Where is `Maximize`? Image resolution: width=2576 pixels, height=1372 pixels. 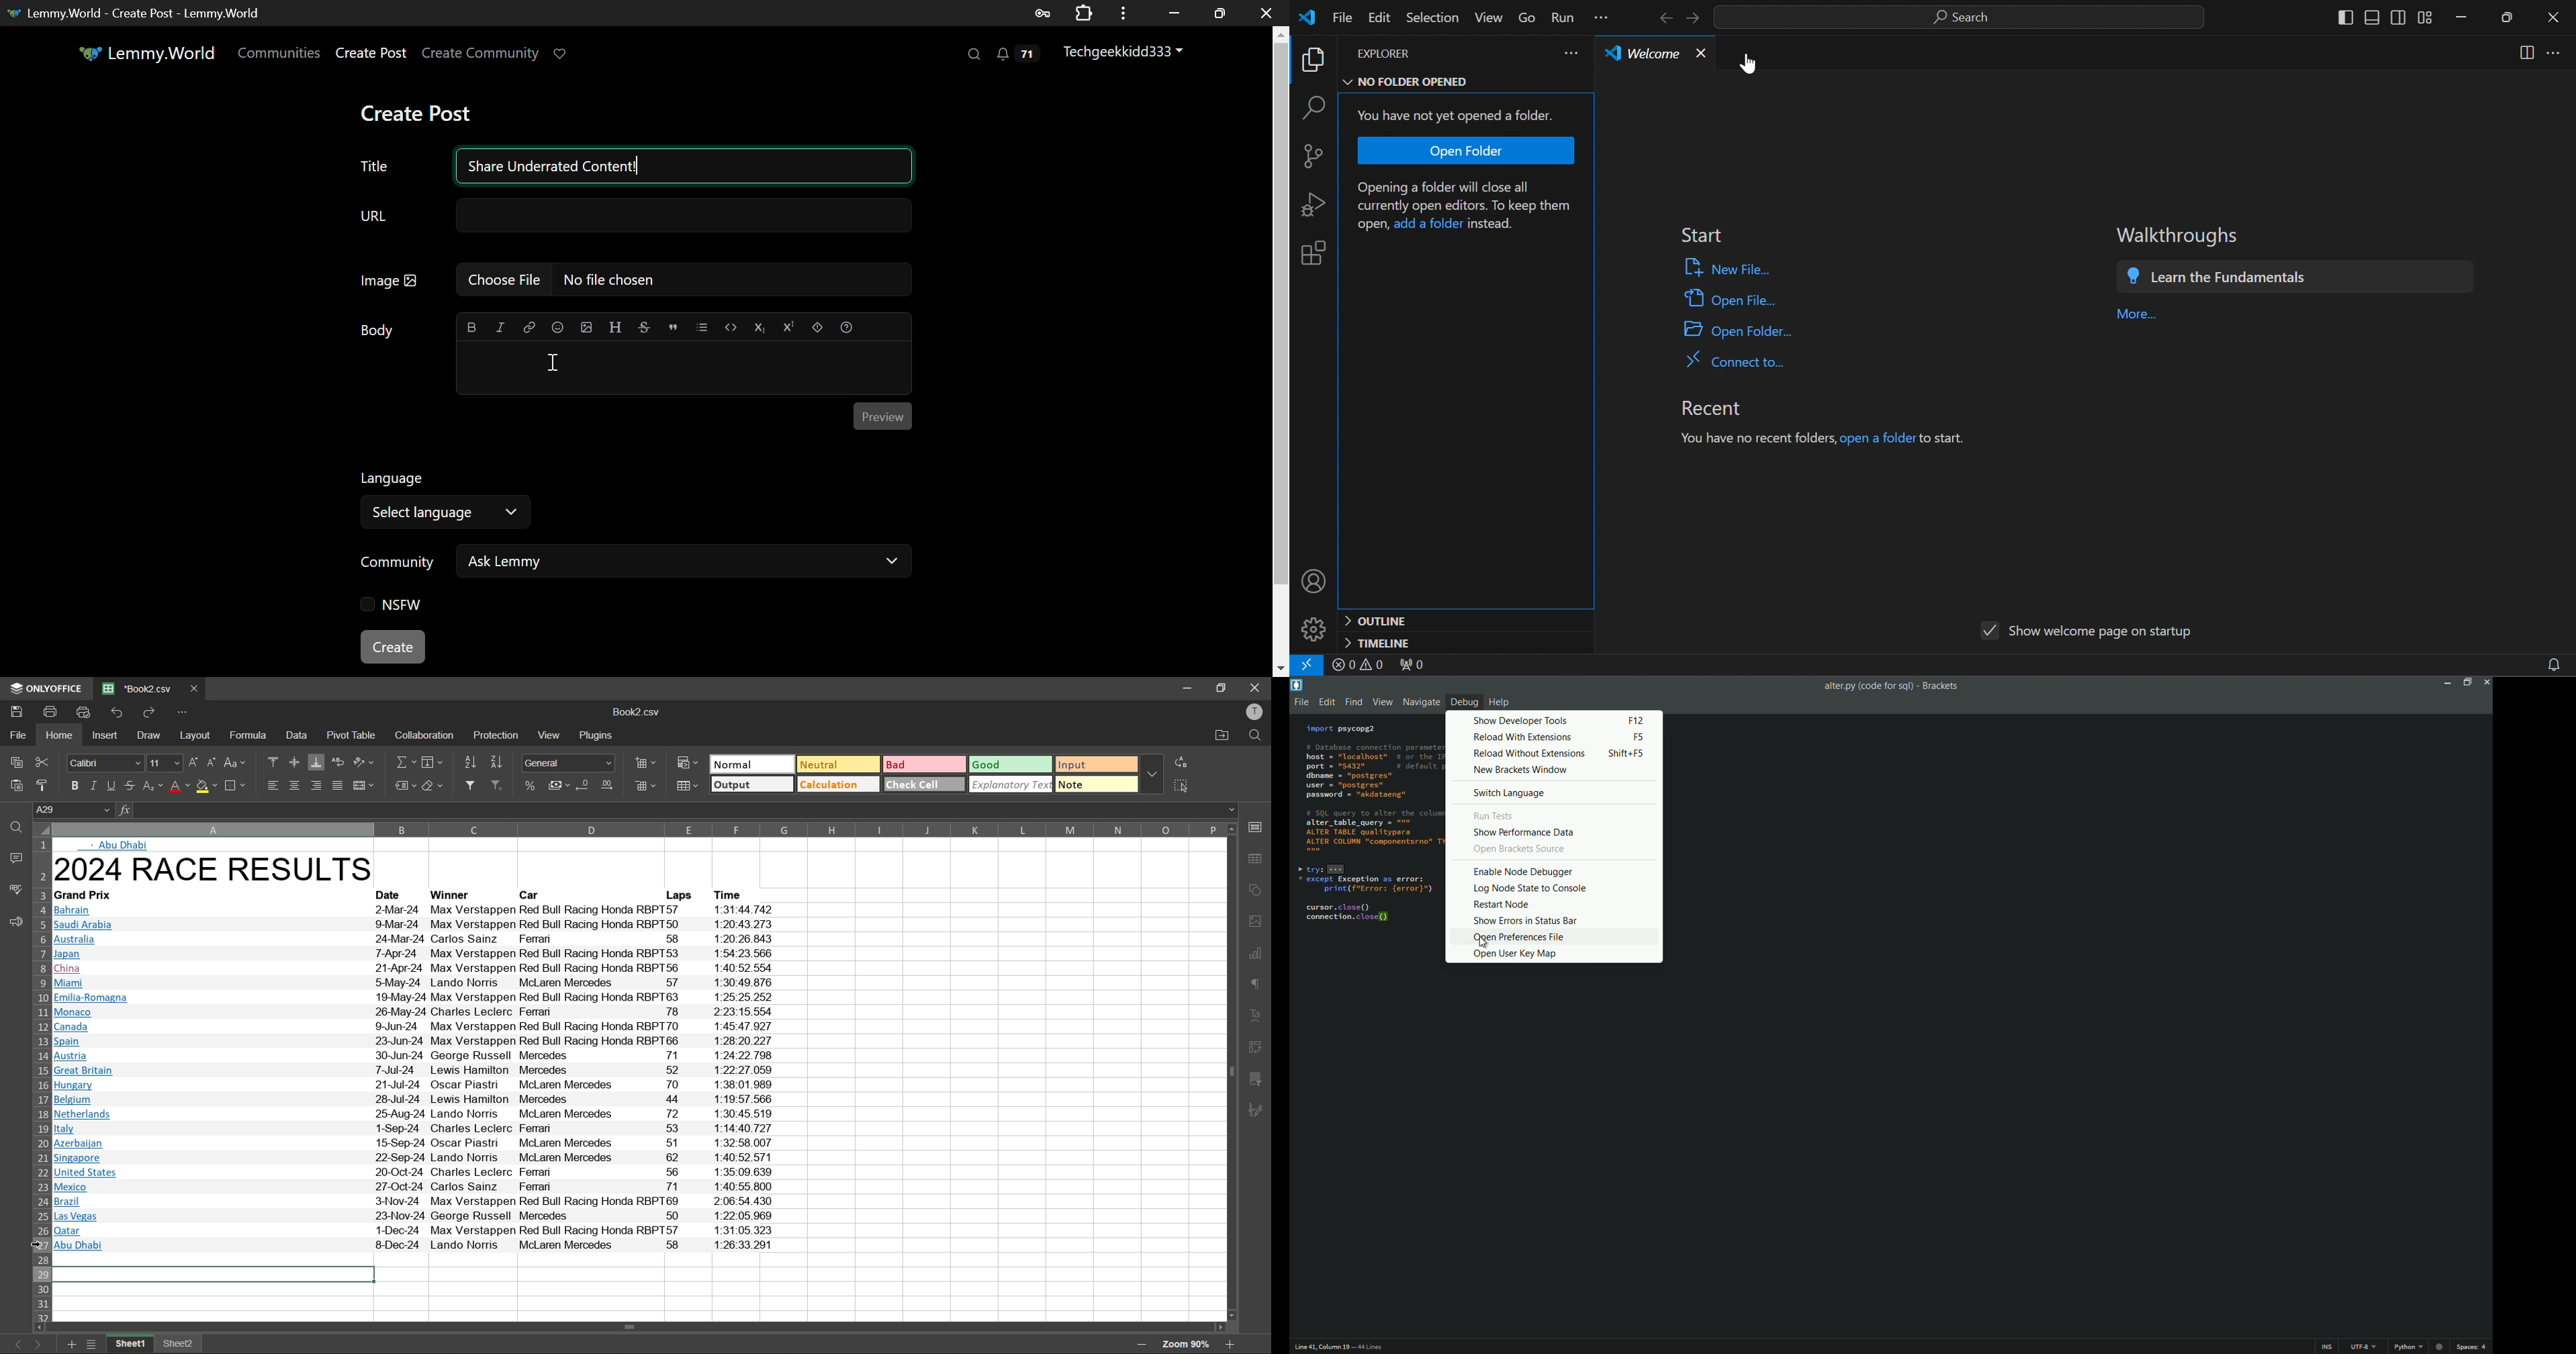 Maximize is located at coordinates (2466, 682).